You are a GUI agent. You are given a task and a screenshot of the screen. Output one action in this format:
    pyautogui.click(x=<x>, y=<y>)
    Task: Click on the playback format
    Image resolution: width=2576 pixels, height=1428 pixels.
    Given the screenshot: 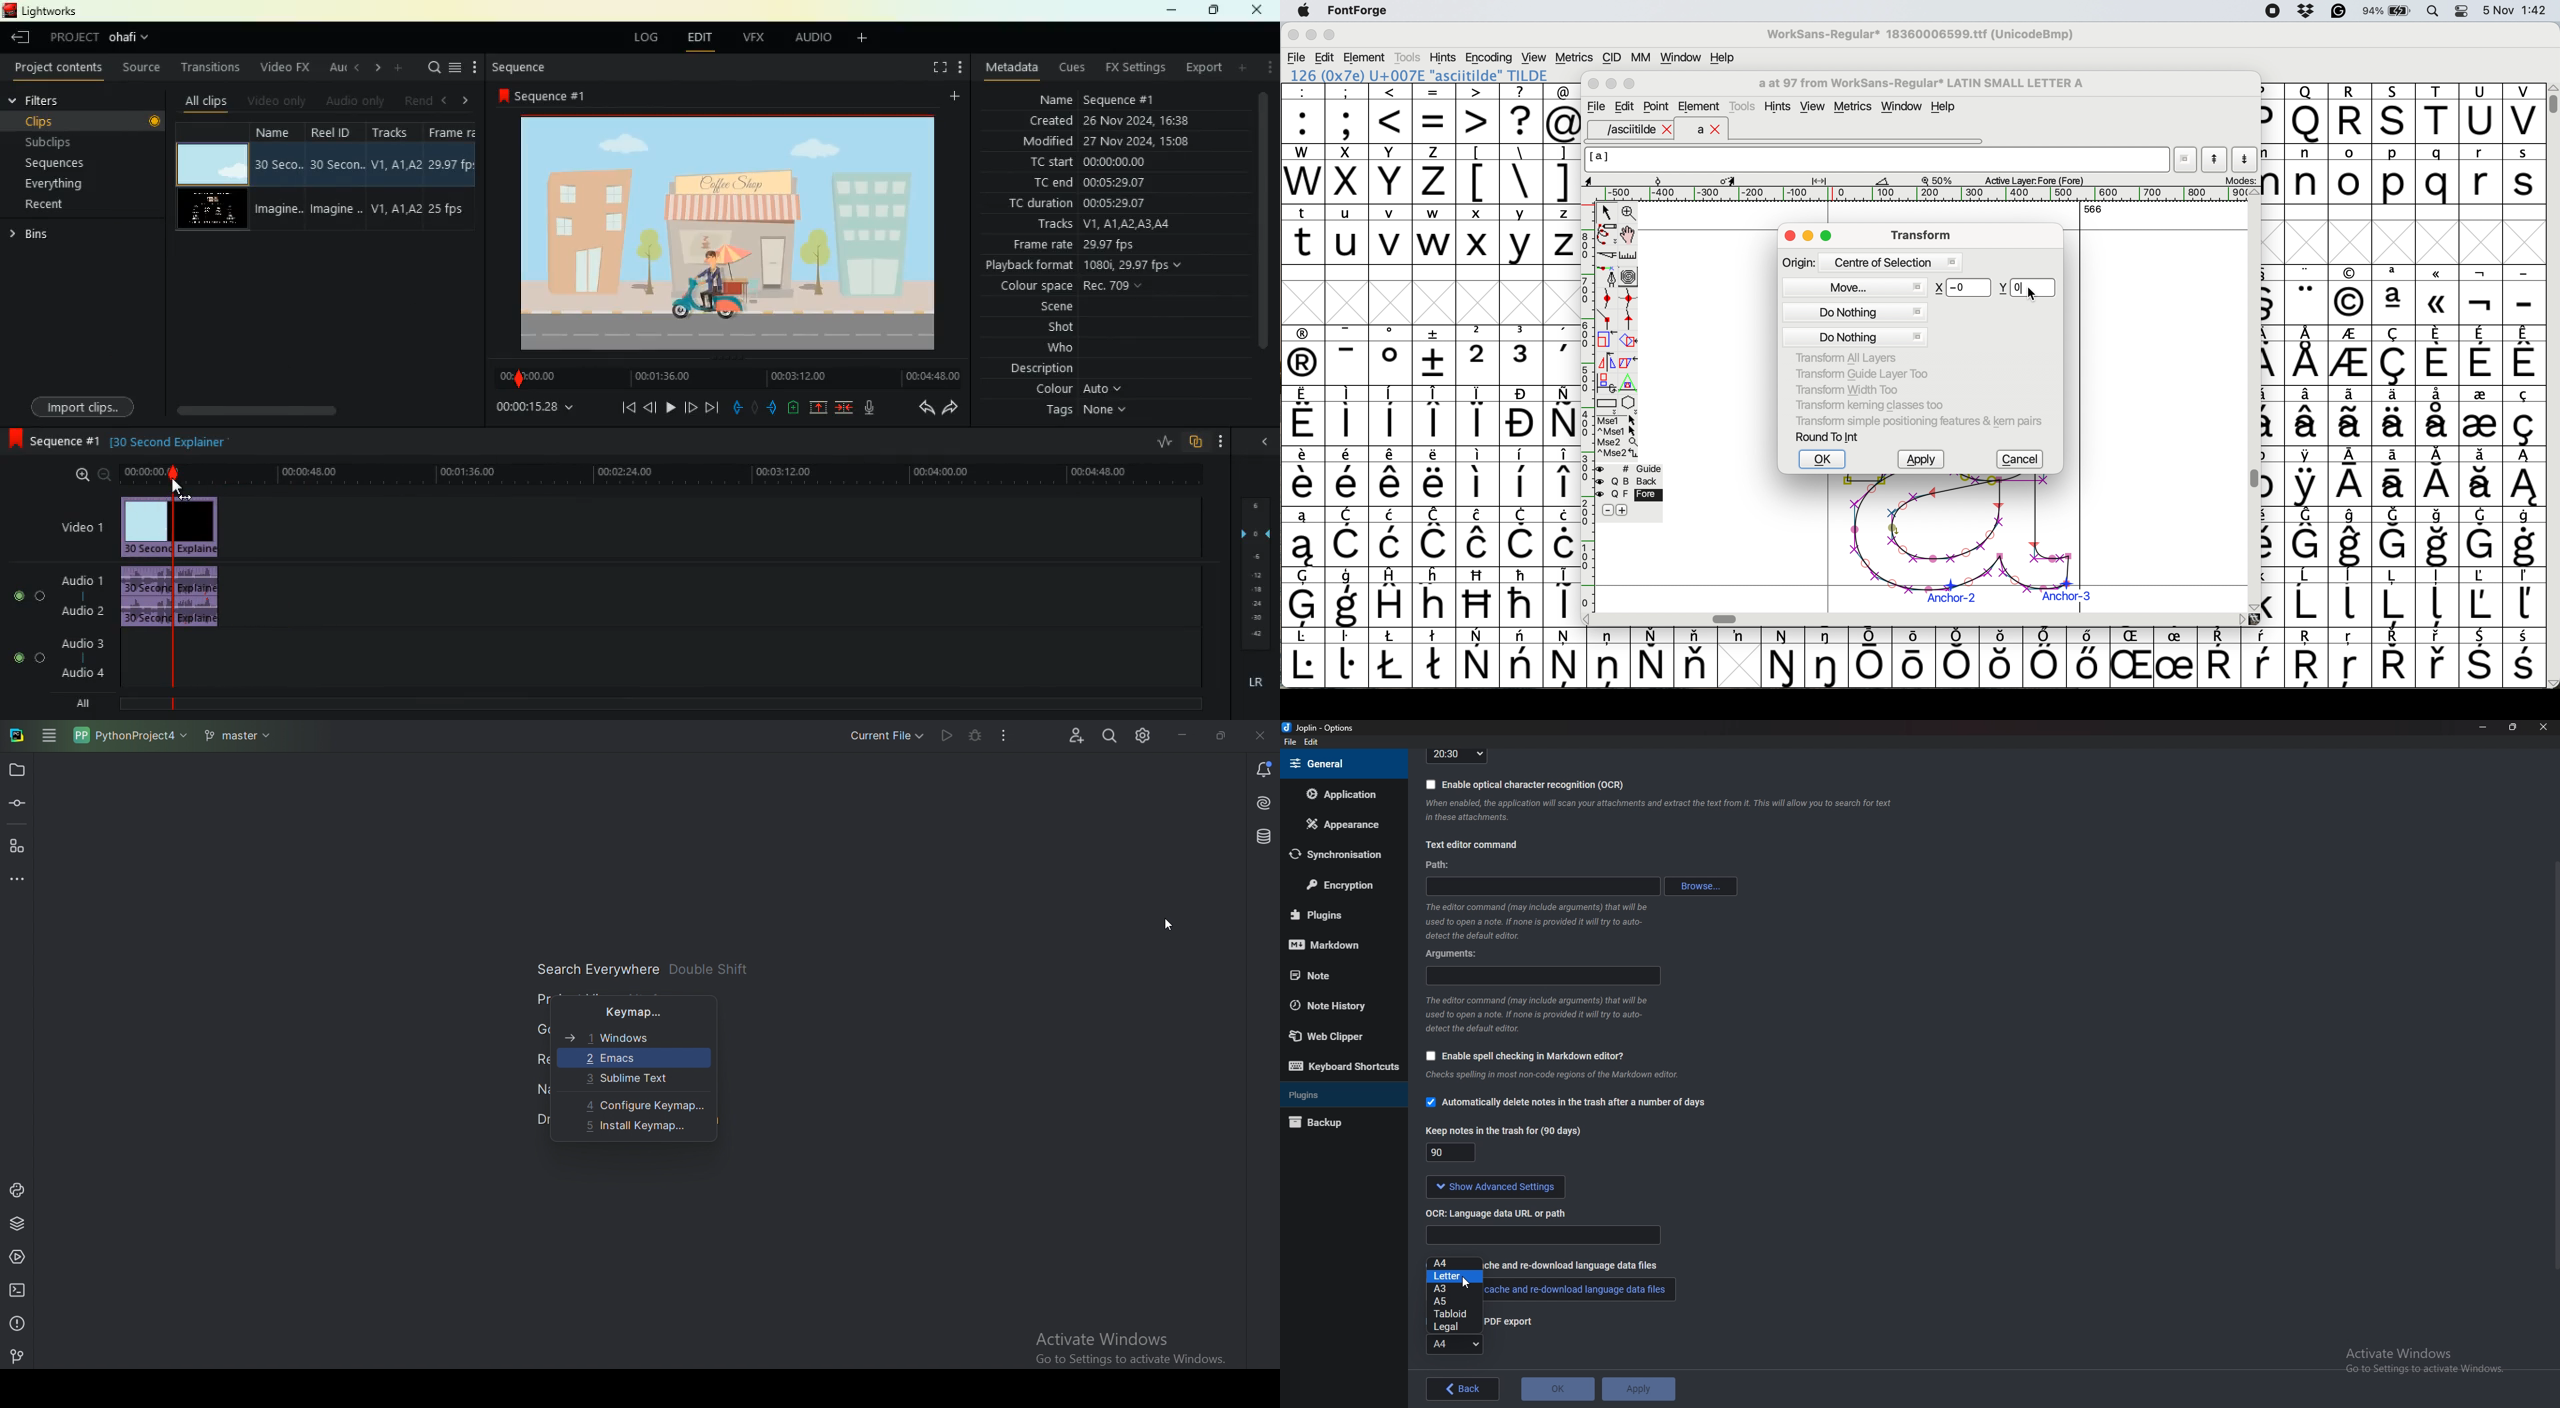 What is the action you would take?
    pyautogui.click(x=1029, y=266)
    